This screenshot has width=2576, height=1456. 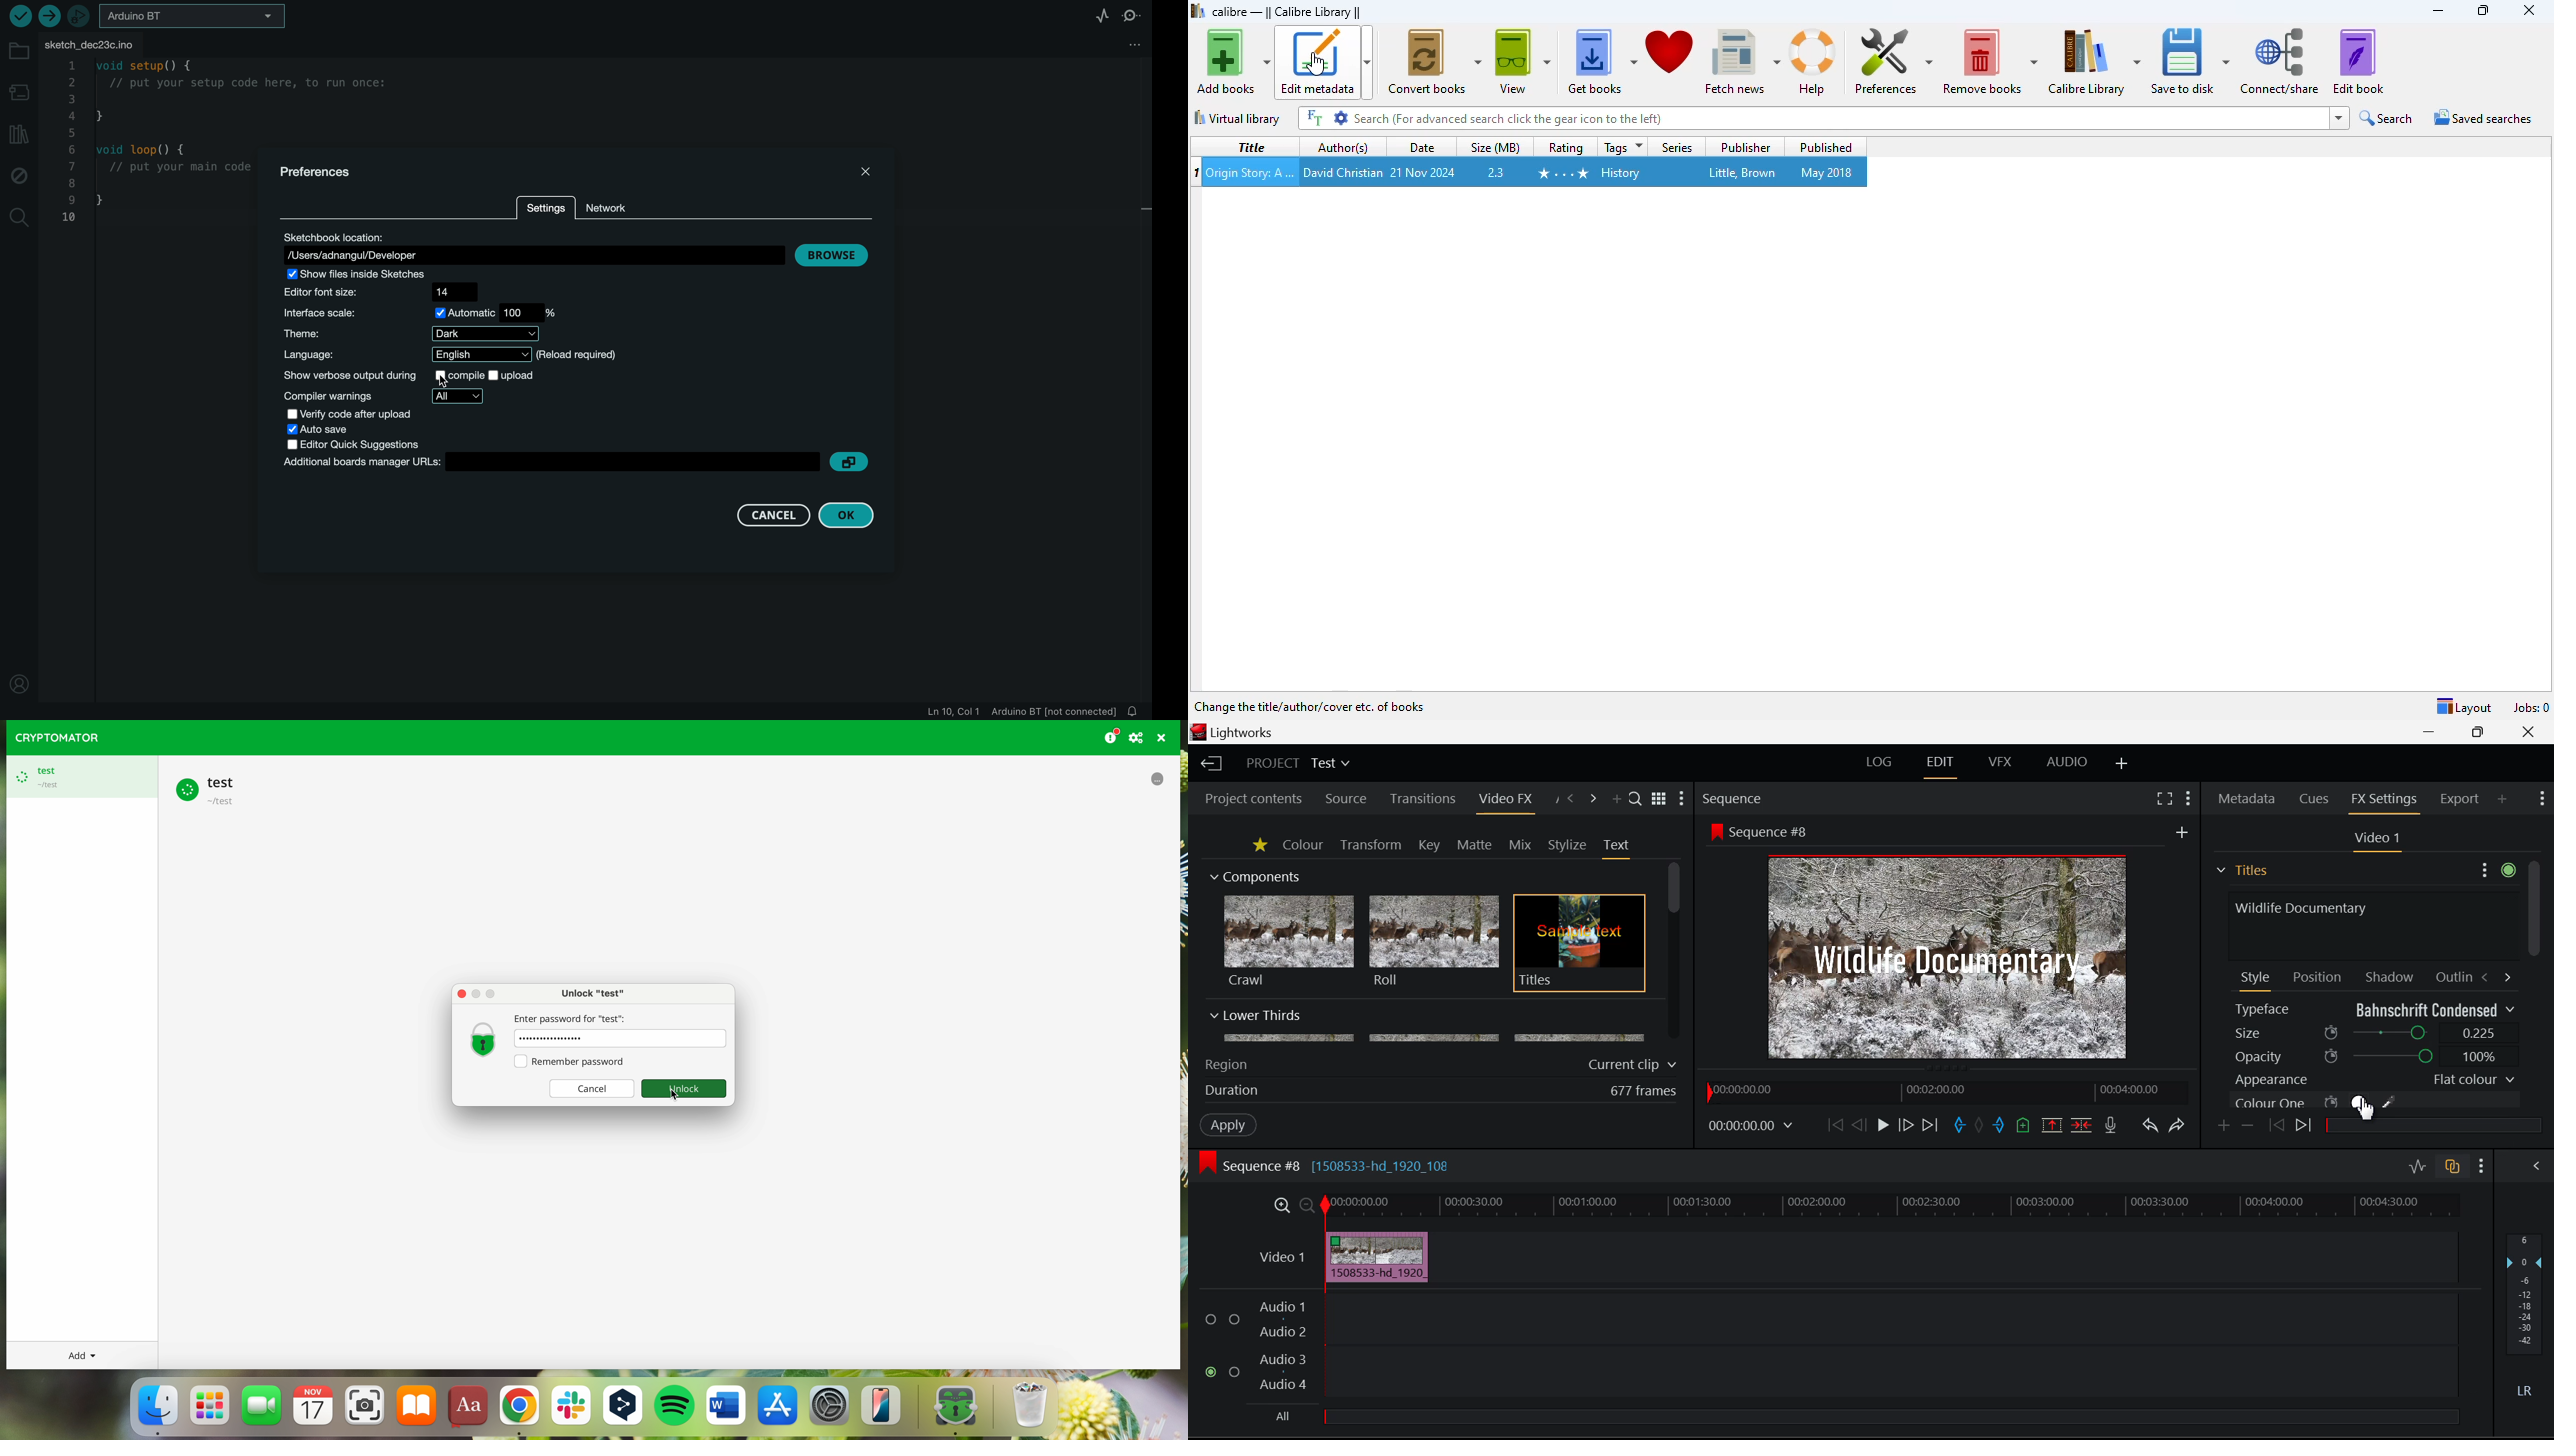 I want to click on Style Tab Open, so click(x=2257, y=980).